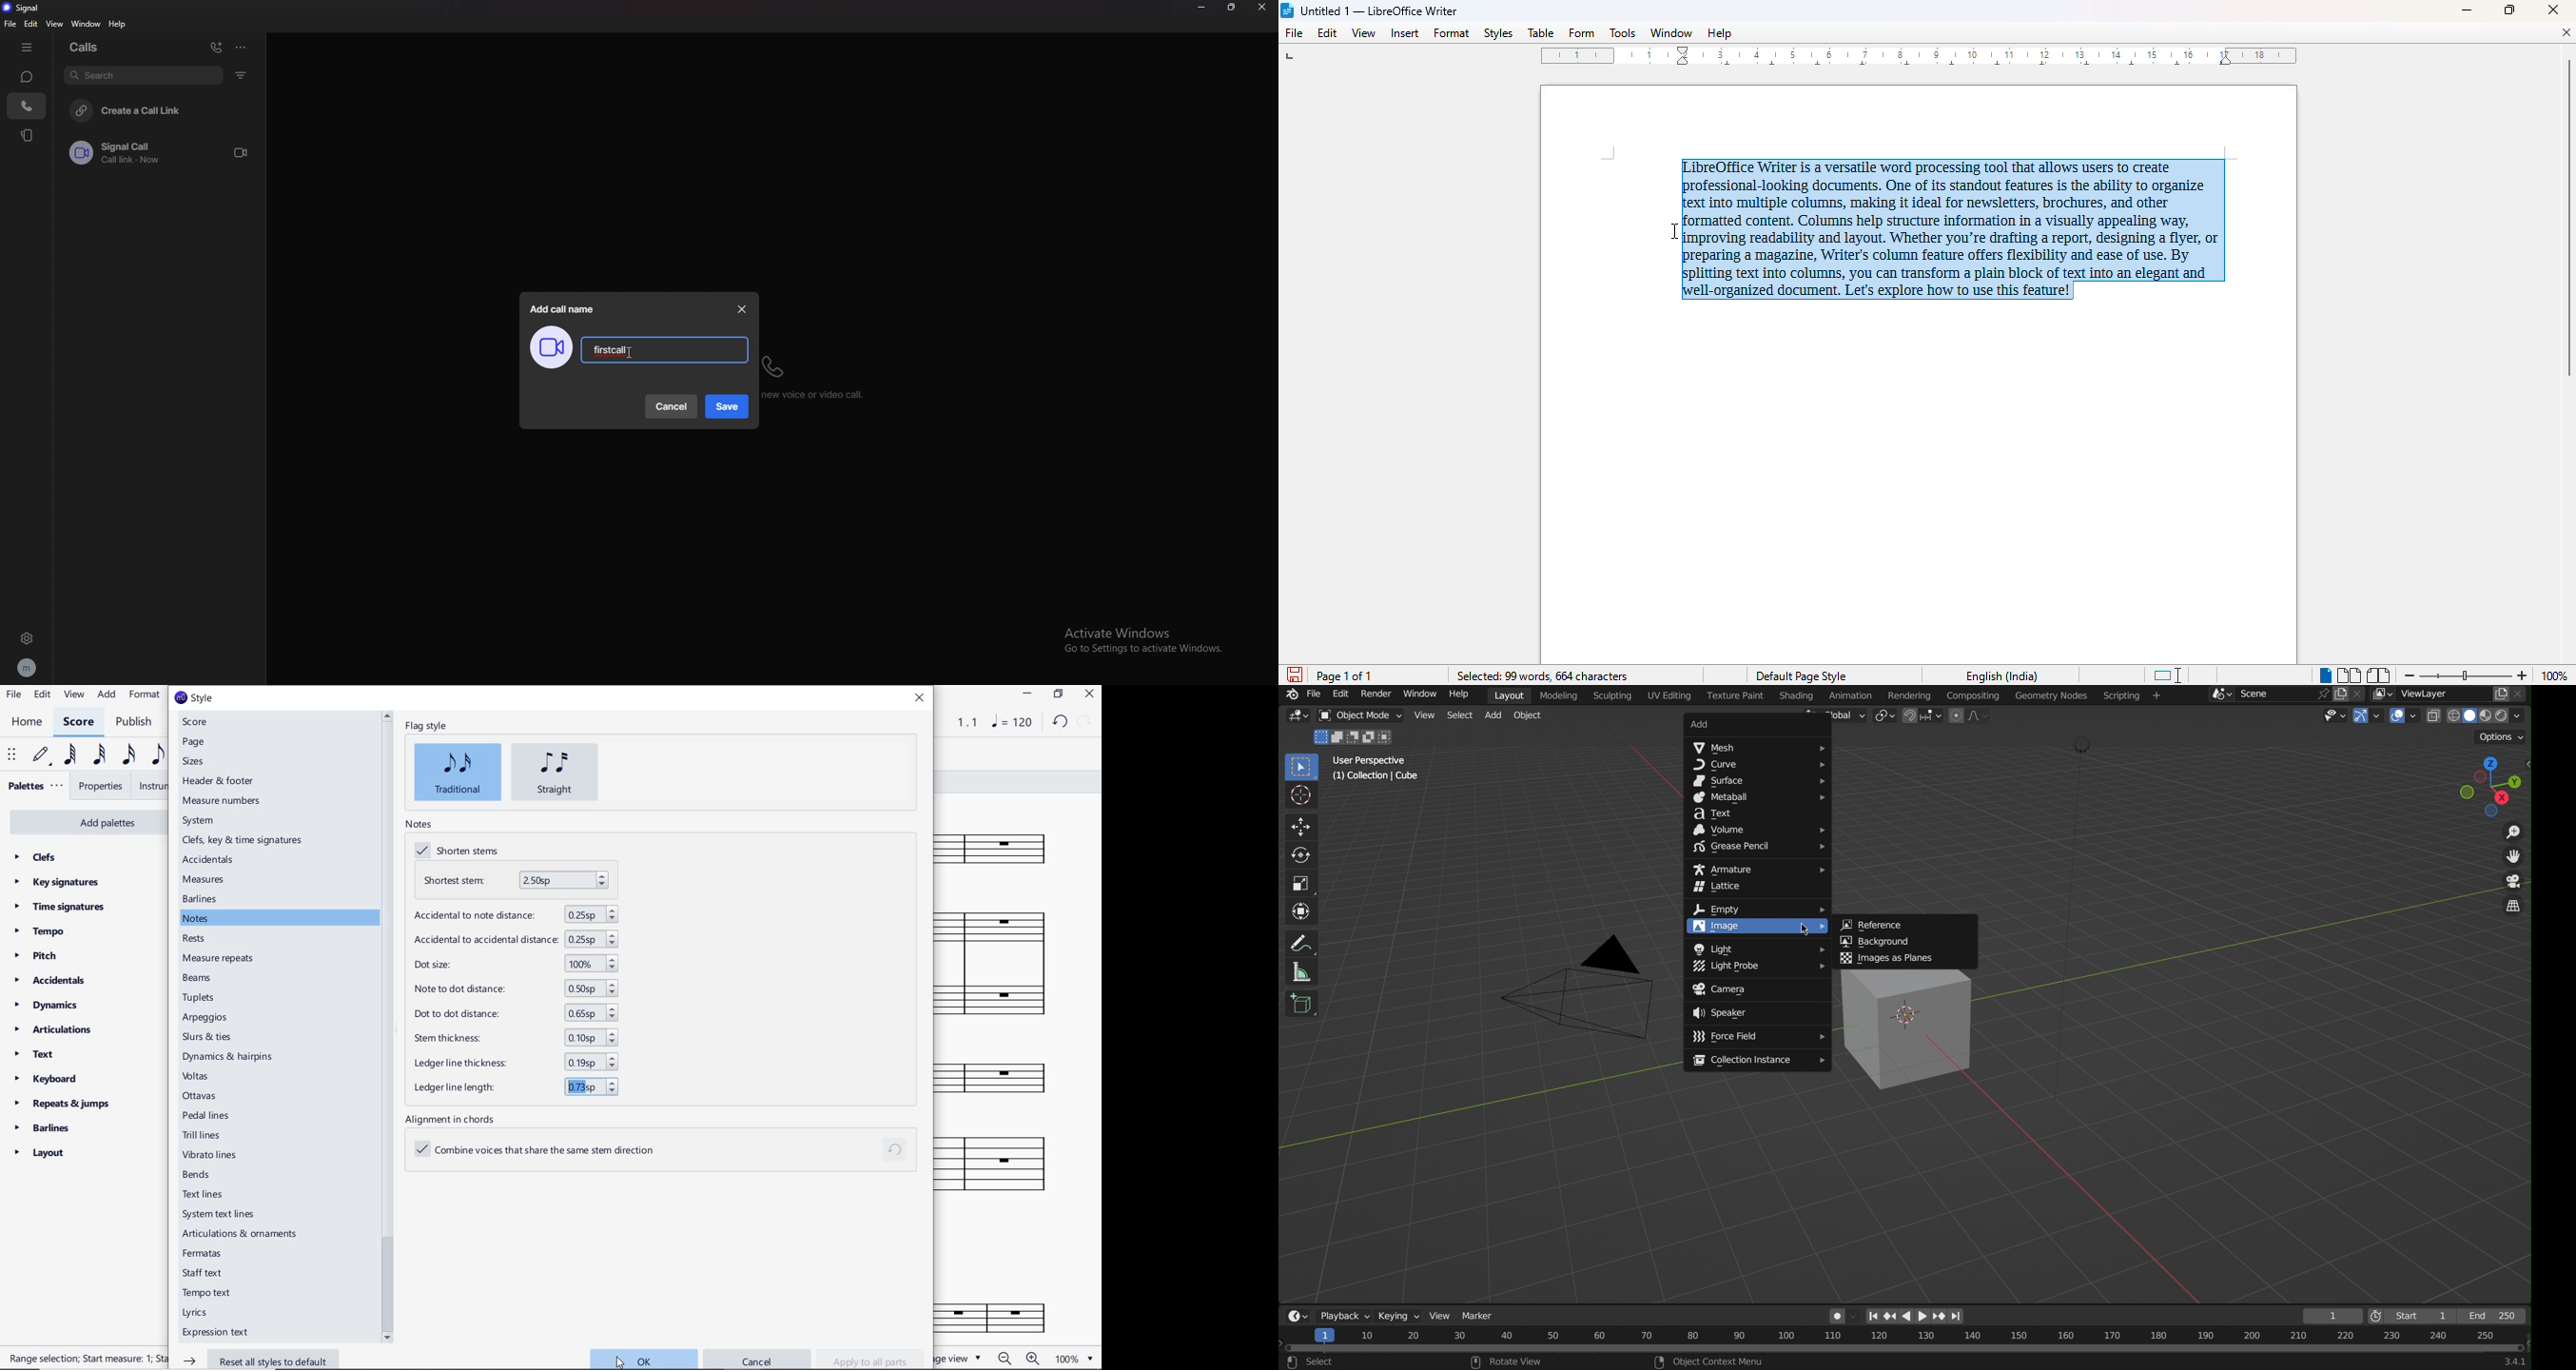  What do you see at coordinates (66, 1104) in the screenshot?
I see `repeats & jumps` at bounding box center [66, 1104].